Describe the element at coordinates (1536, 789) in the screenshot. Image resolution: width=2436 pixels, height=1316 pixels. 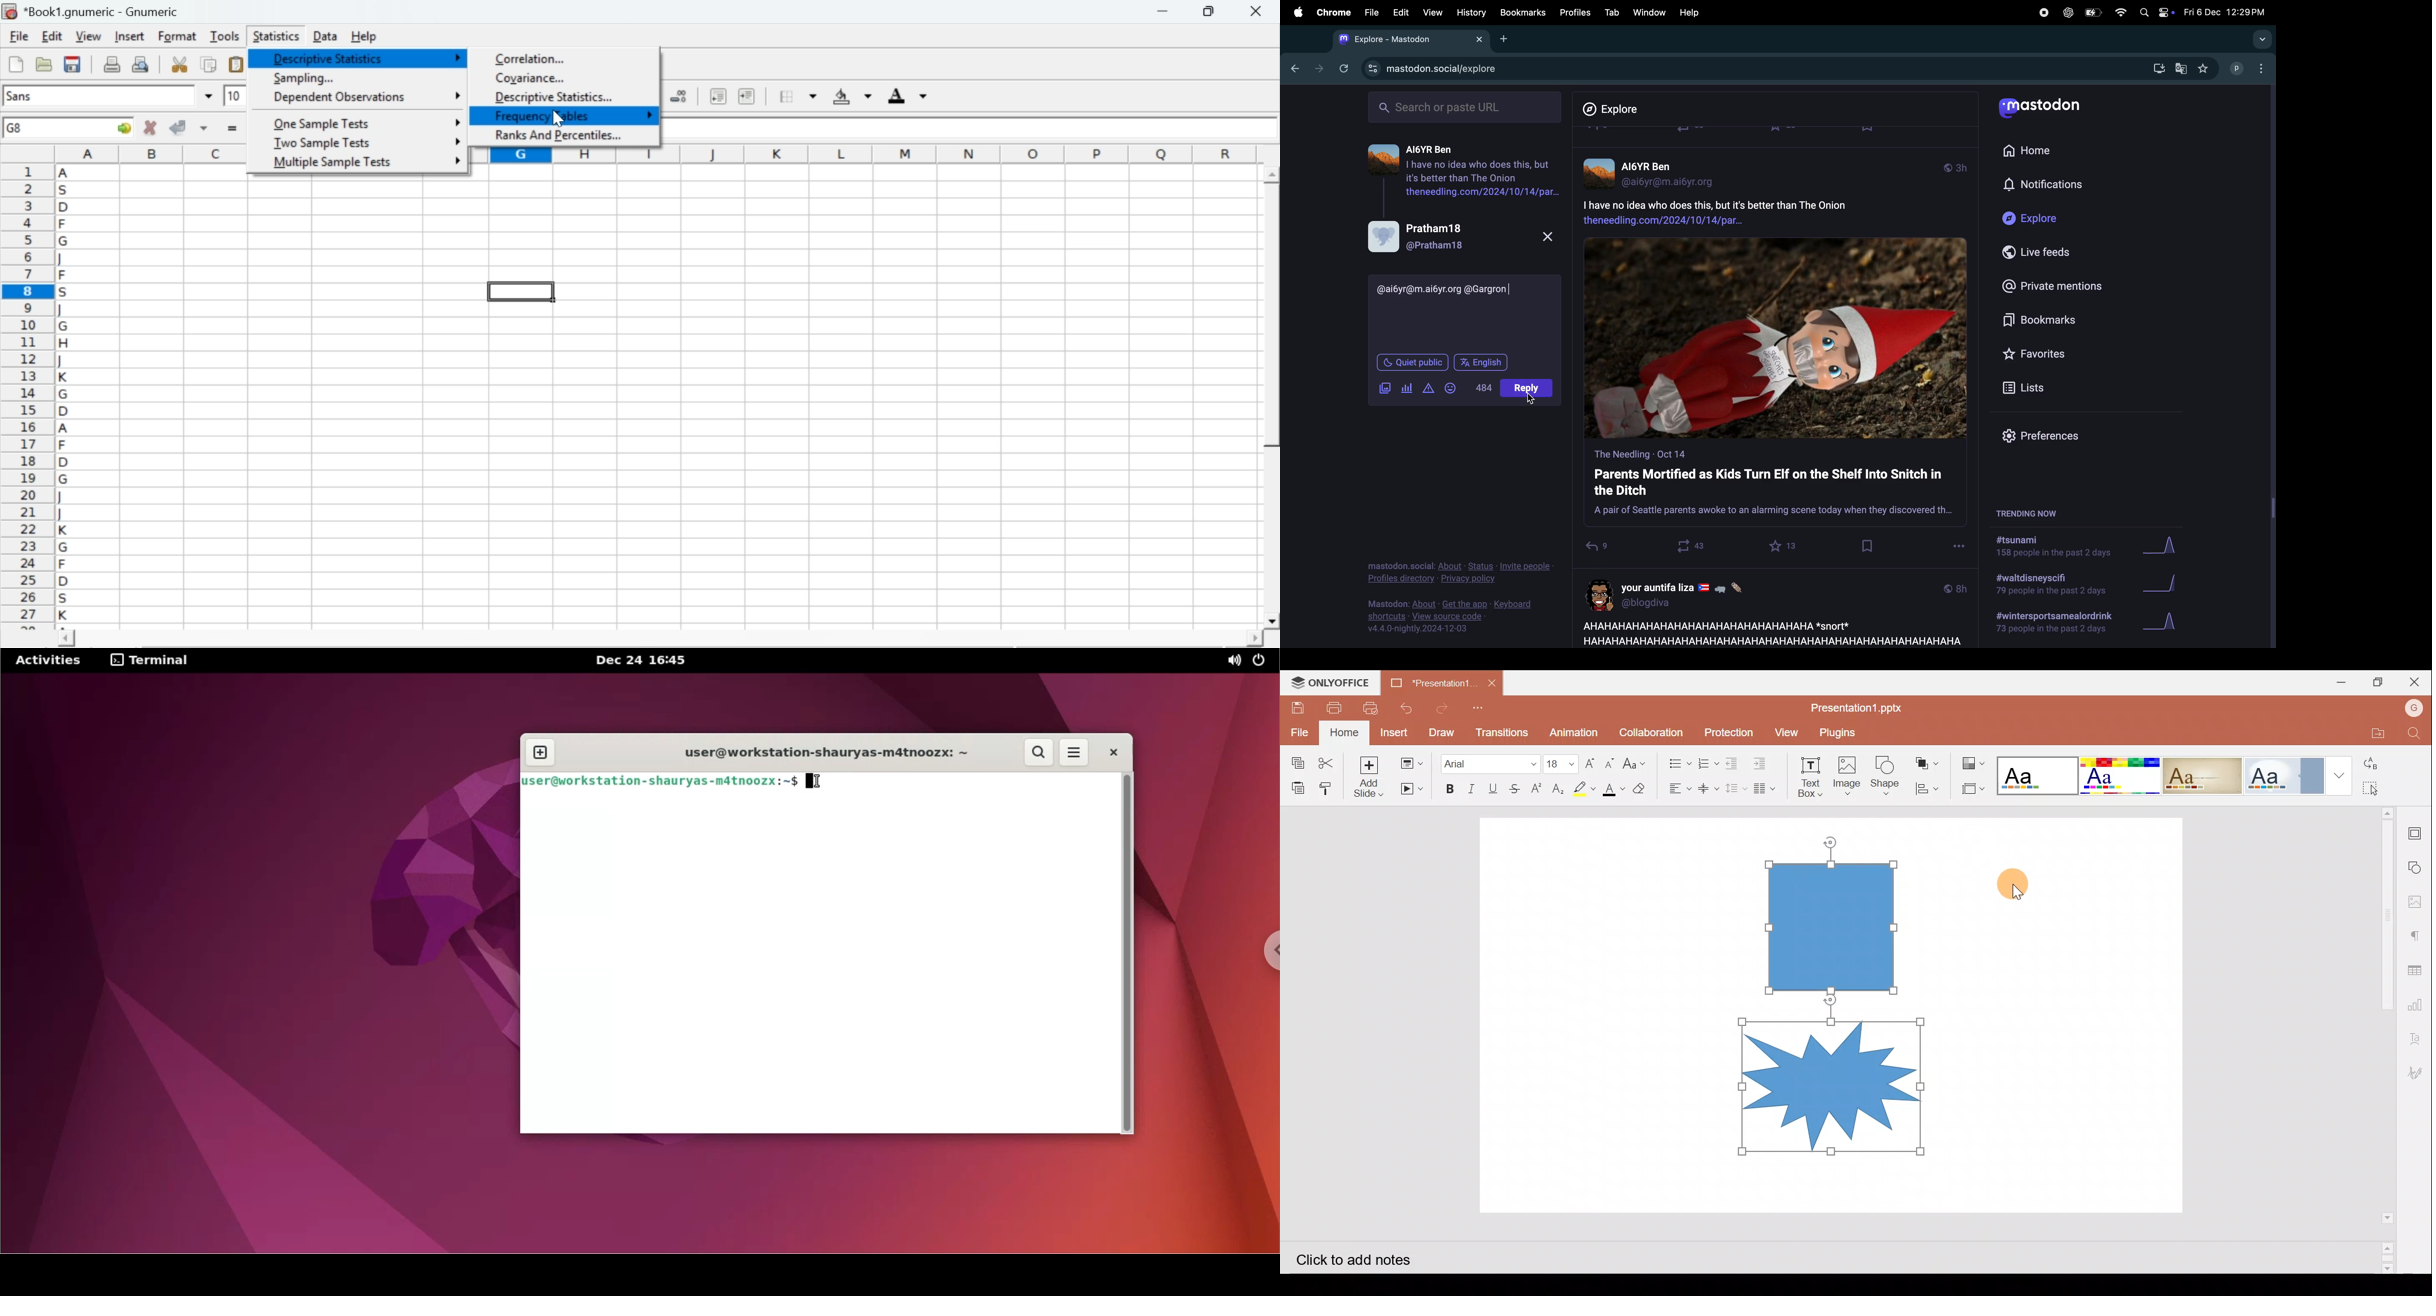
I see `Superscript` at that location.